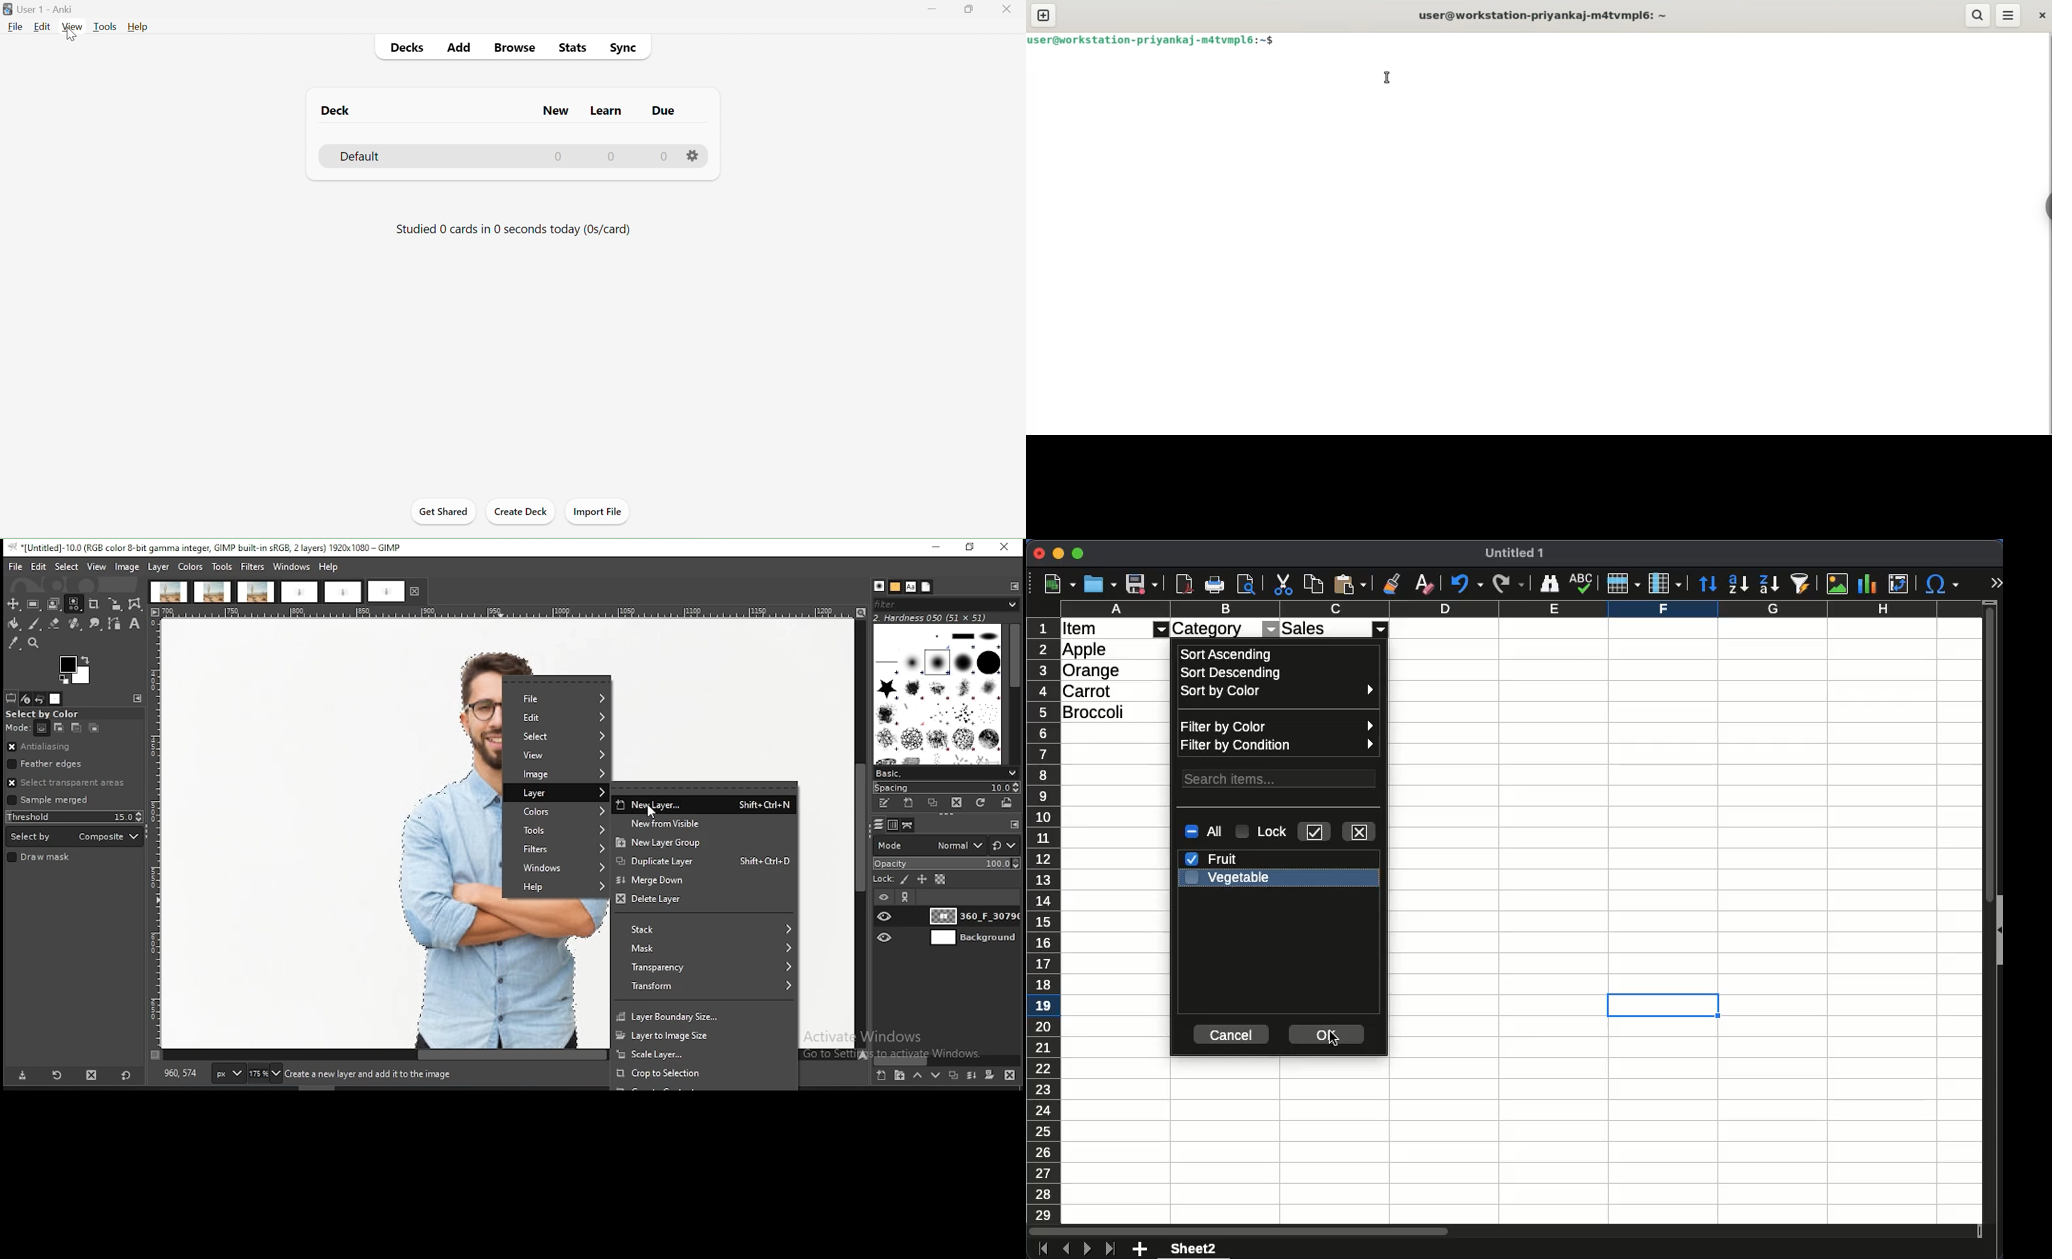  I want to click on color picker tool, so click(13, 643).